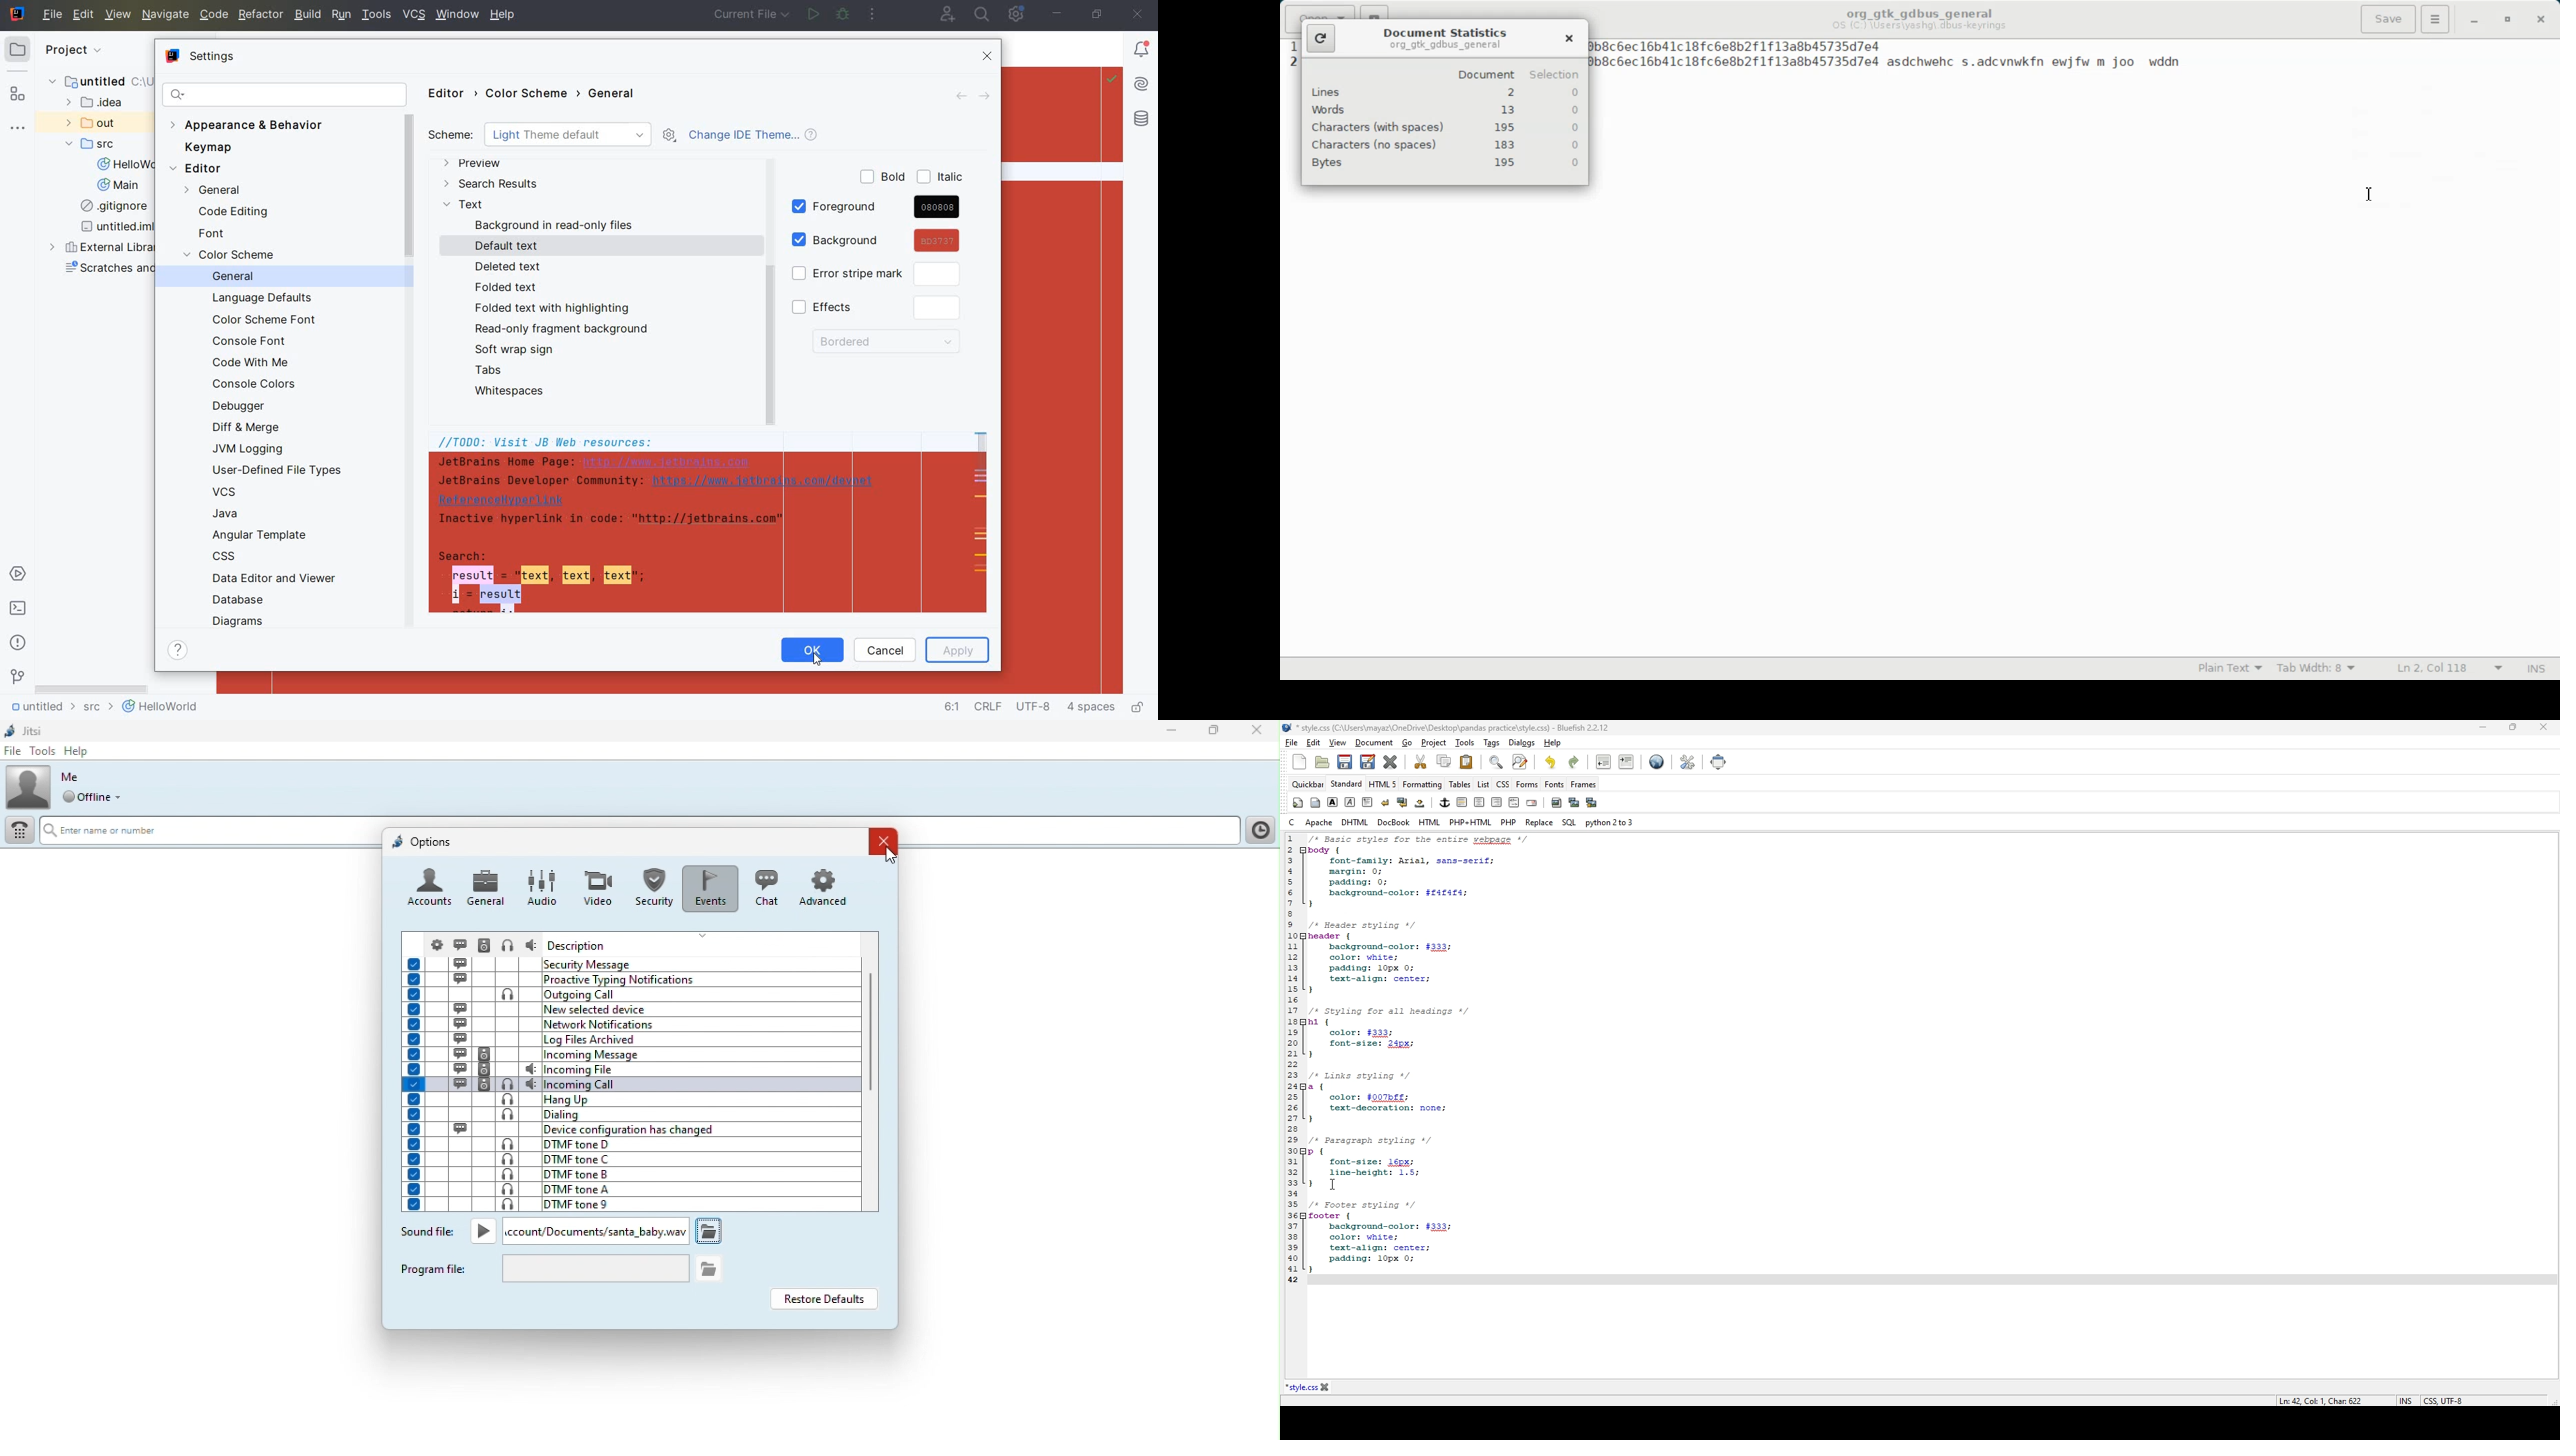  What do you see at coordinates (1409, 1061) in the screenshot?
I see `1 /* Basic styles for entire webpage */ 2 body { 3 font-family: Arial, sans-serif; 4 margin: 0; 5 padding: 0; 6 background-color: $f4f4f4; 7} 8 9 /* Header styling */ 10 header { 11 background-color: #333; 12 color: white; 13 padding: 10px 0; 14 text-align: center; 15 } 16 17 /* Styling for all headings */ 18 h1 { 19 color: #333; 20 font-size: 24px; 21 } 22 23 /* Links styling */ 24 a { 25 color: #007bff; 26 text-decoration: none; 27 } 28 29 /* Paragraph styling */ 30 p { 31 font-size: 16px; 32 line-height: 1.5; 33 } 34 35 /* Footer styling */ 36 footer {37 background-color: #333; 38 color: white; 39 text-align: center; 40 padding: 10px 0; 41 } 42` at bounding box center [1409, 1061].